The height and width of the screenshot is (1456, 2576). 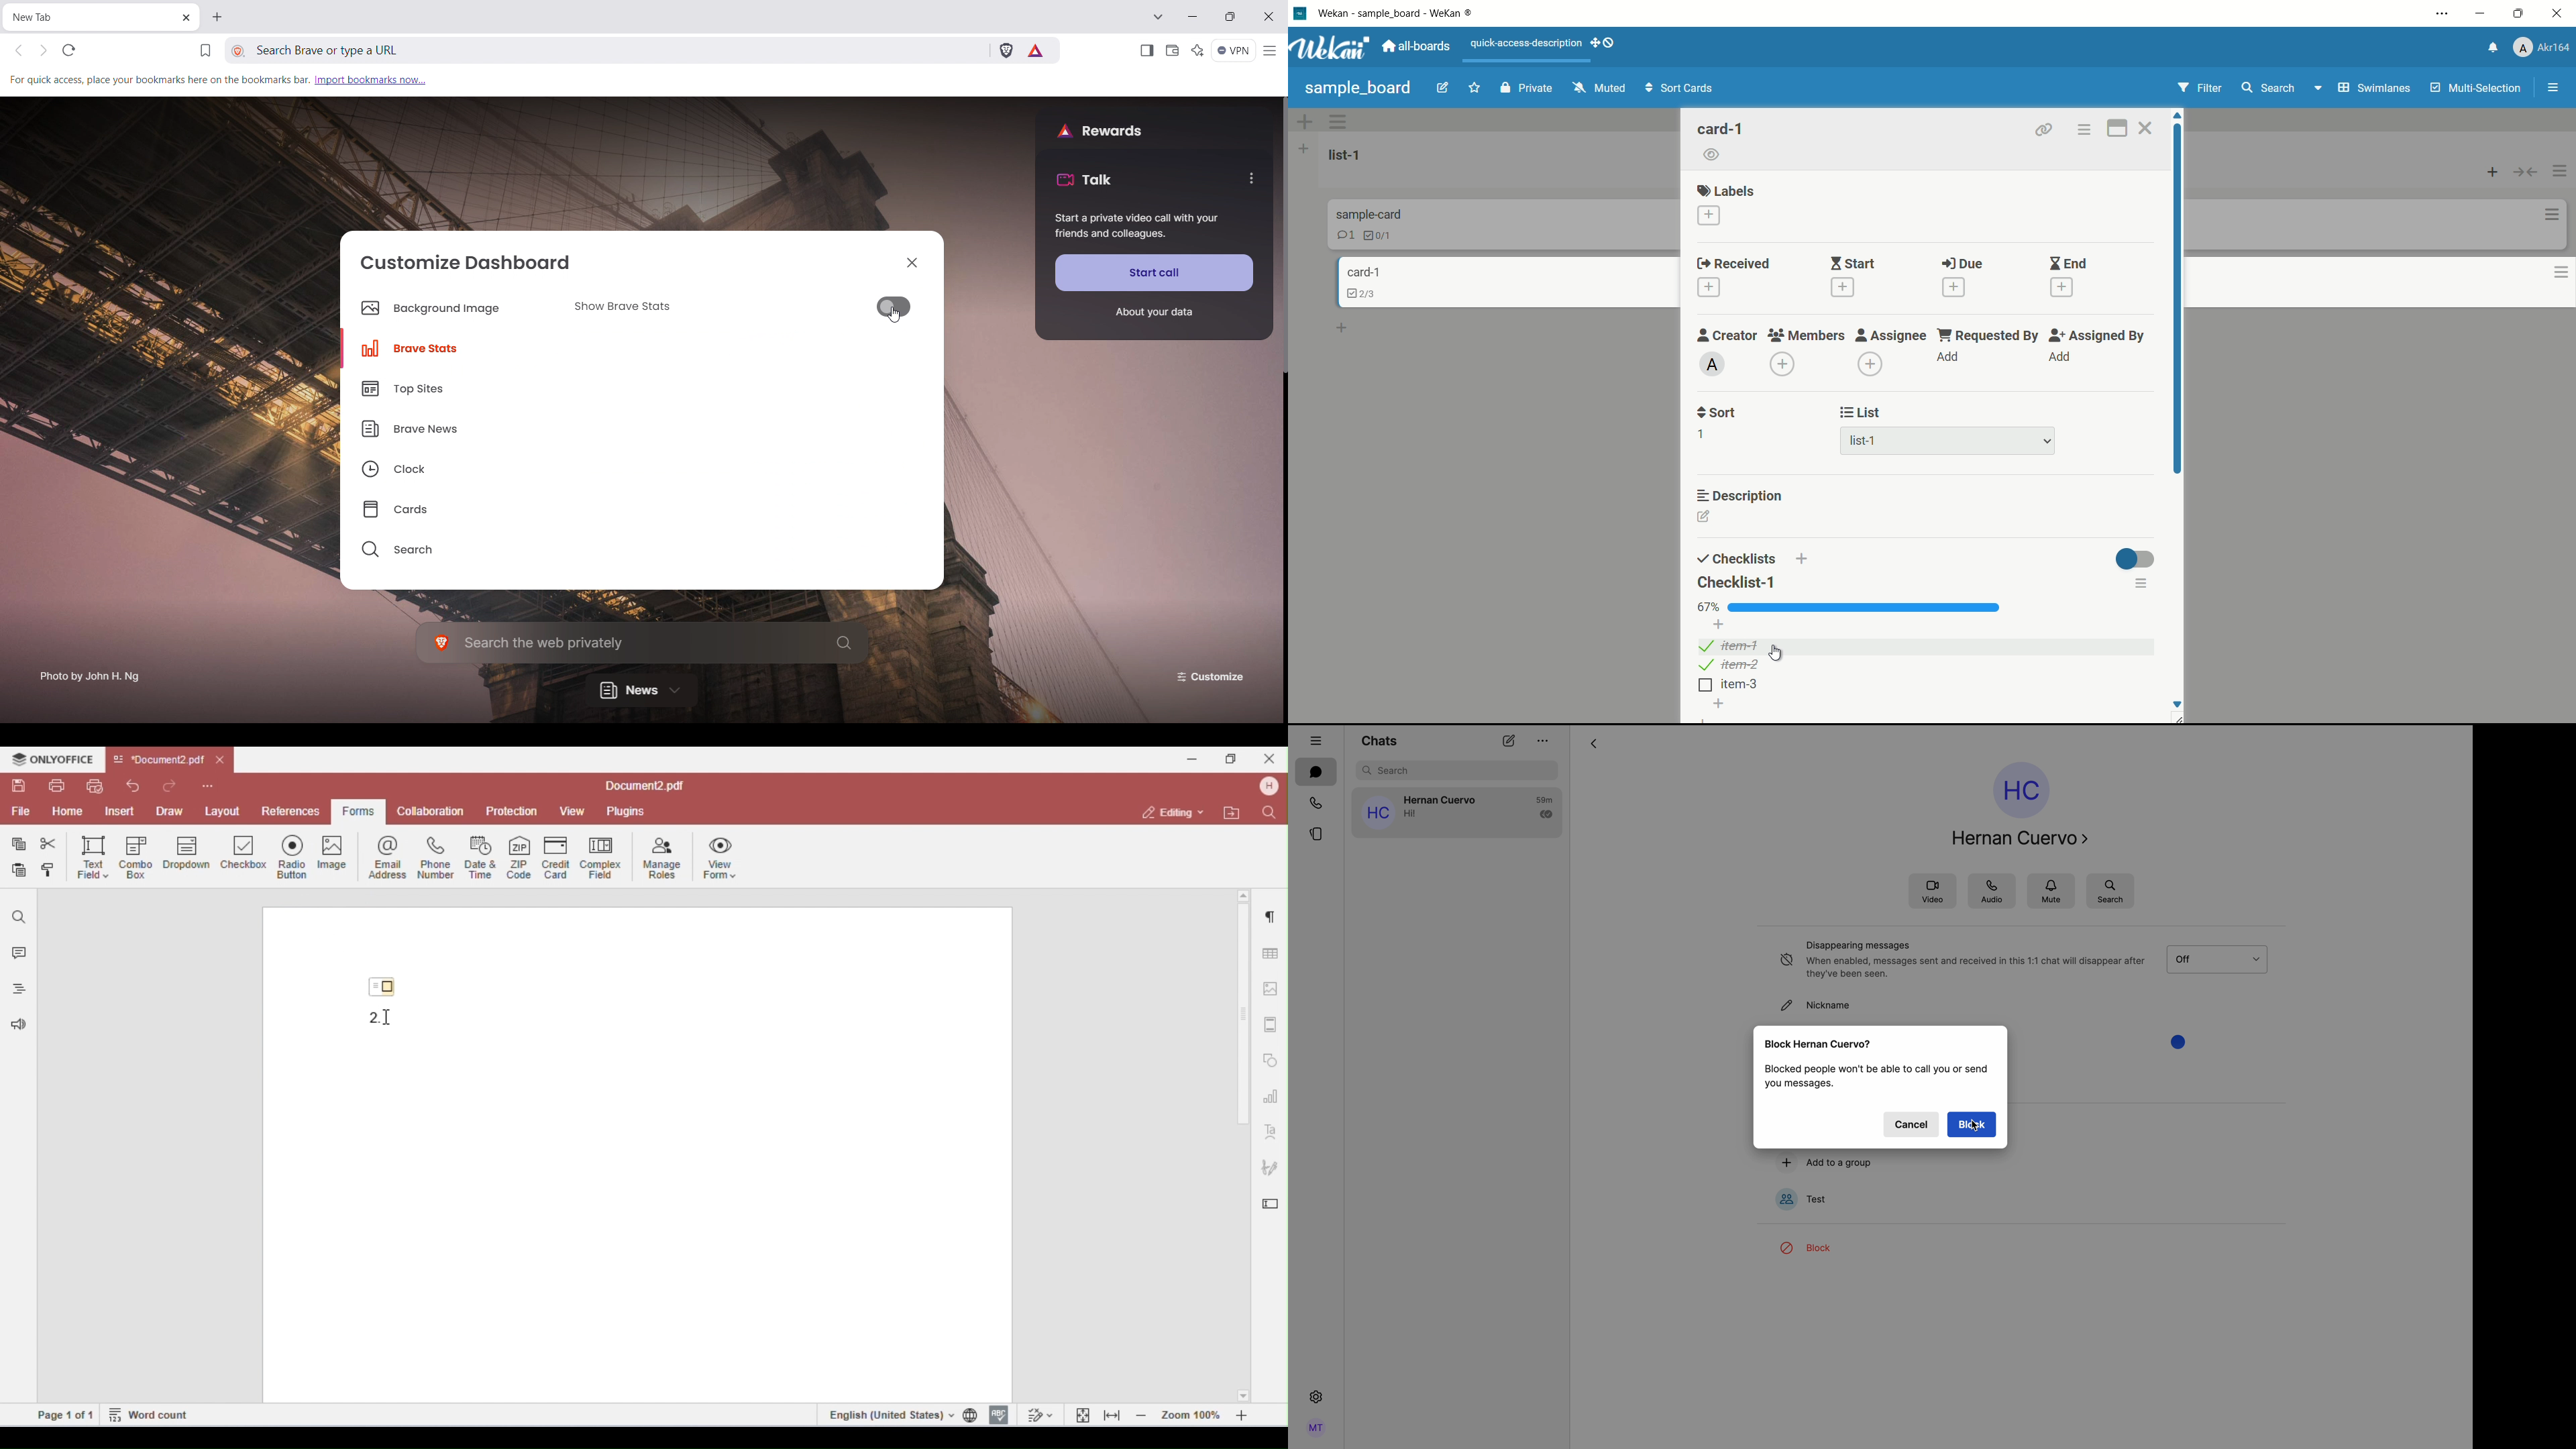 What do you see at coordinates (1317, 740) in the screenshot?
I see `hide tab` at bounding box center [1317, 740].